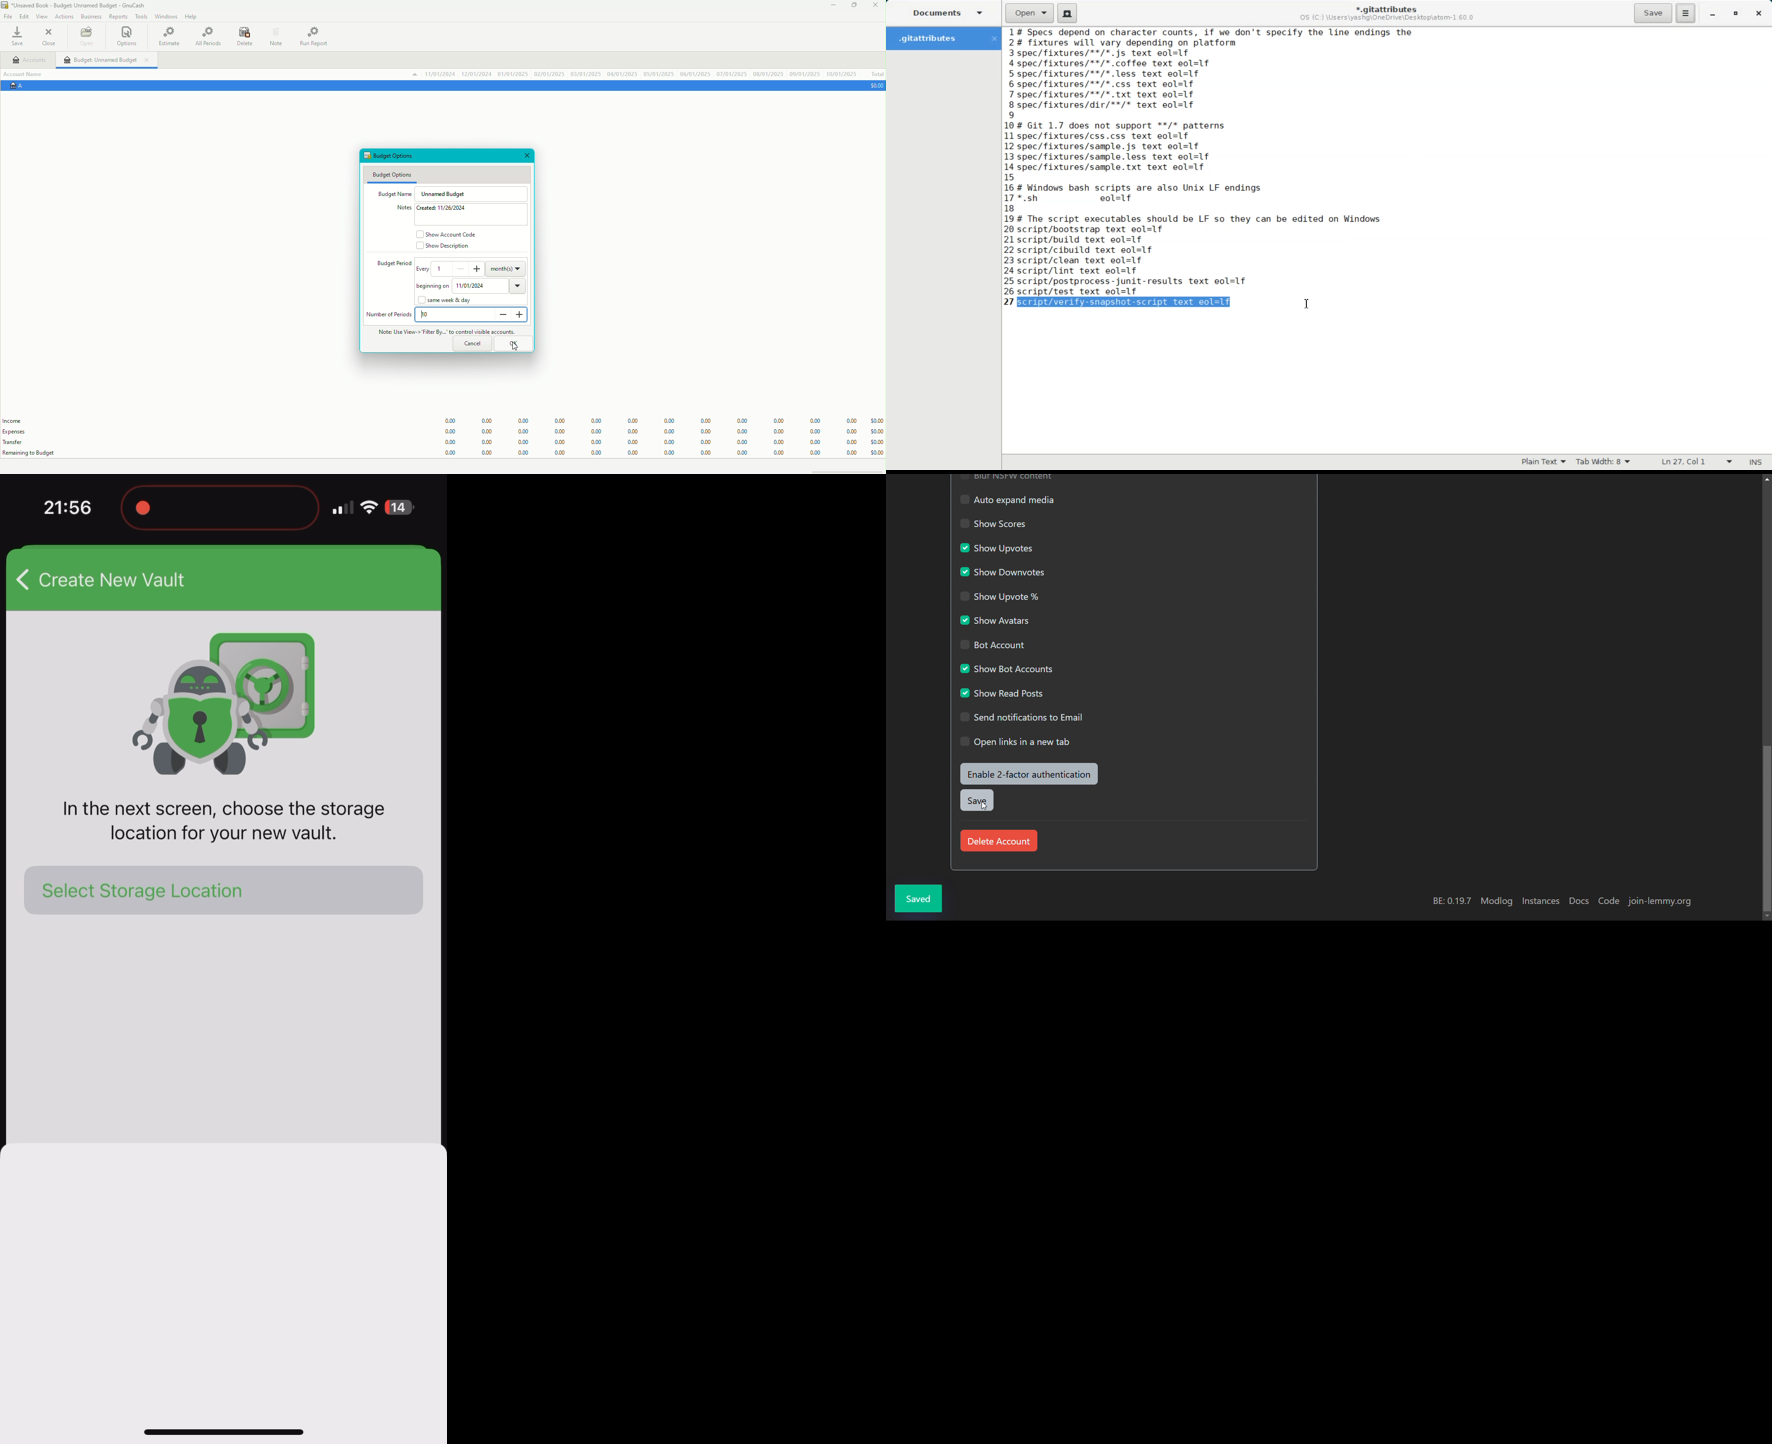  Describe the element at coordinates (1011, 161) in the screenshot. I see `text line number` at that location.